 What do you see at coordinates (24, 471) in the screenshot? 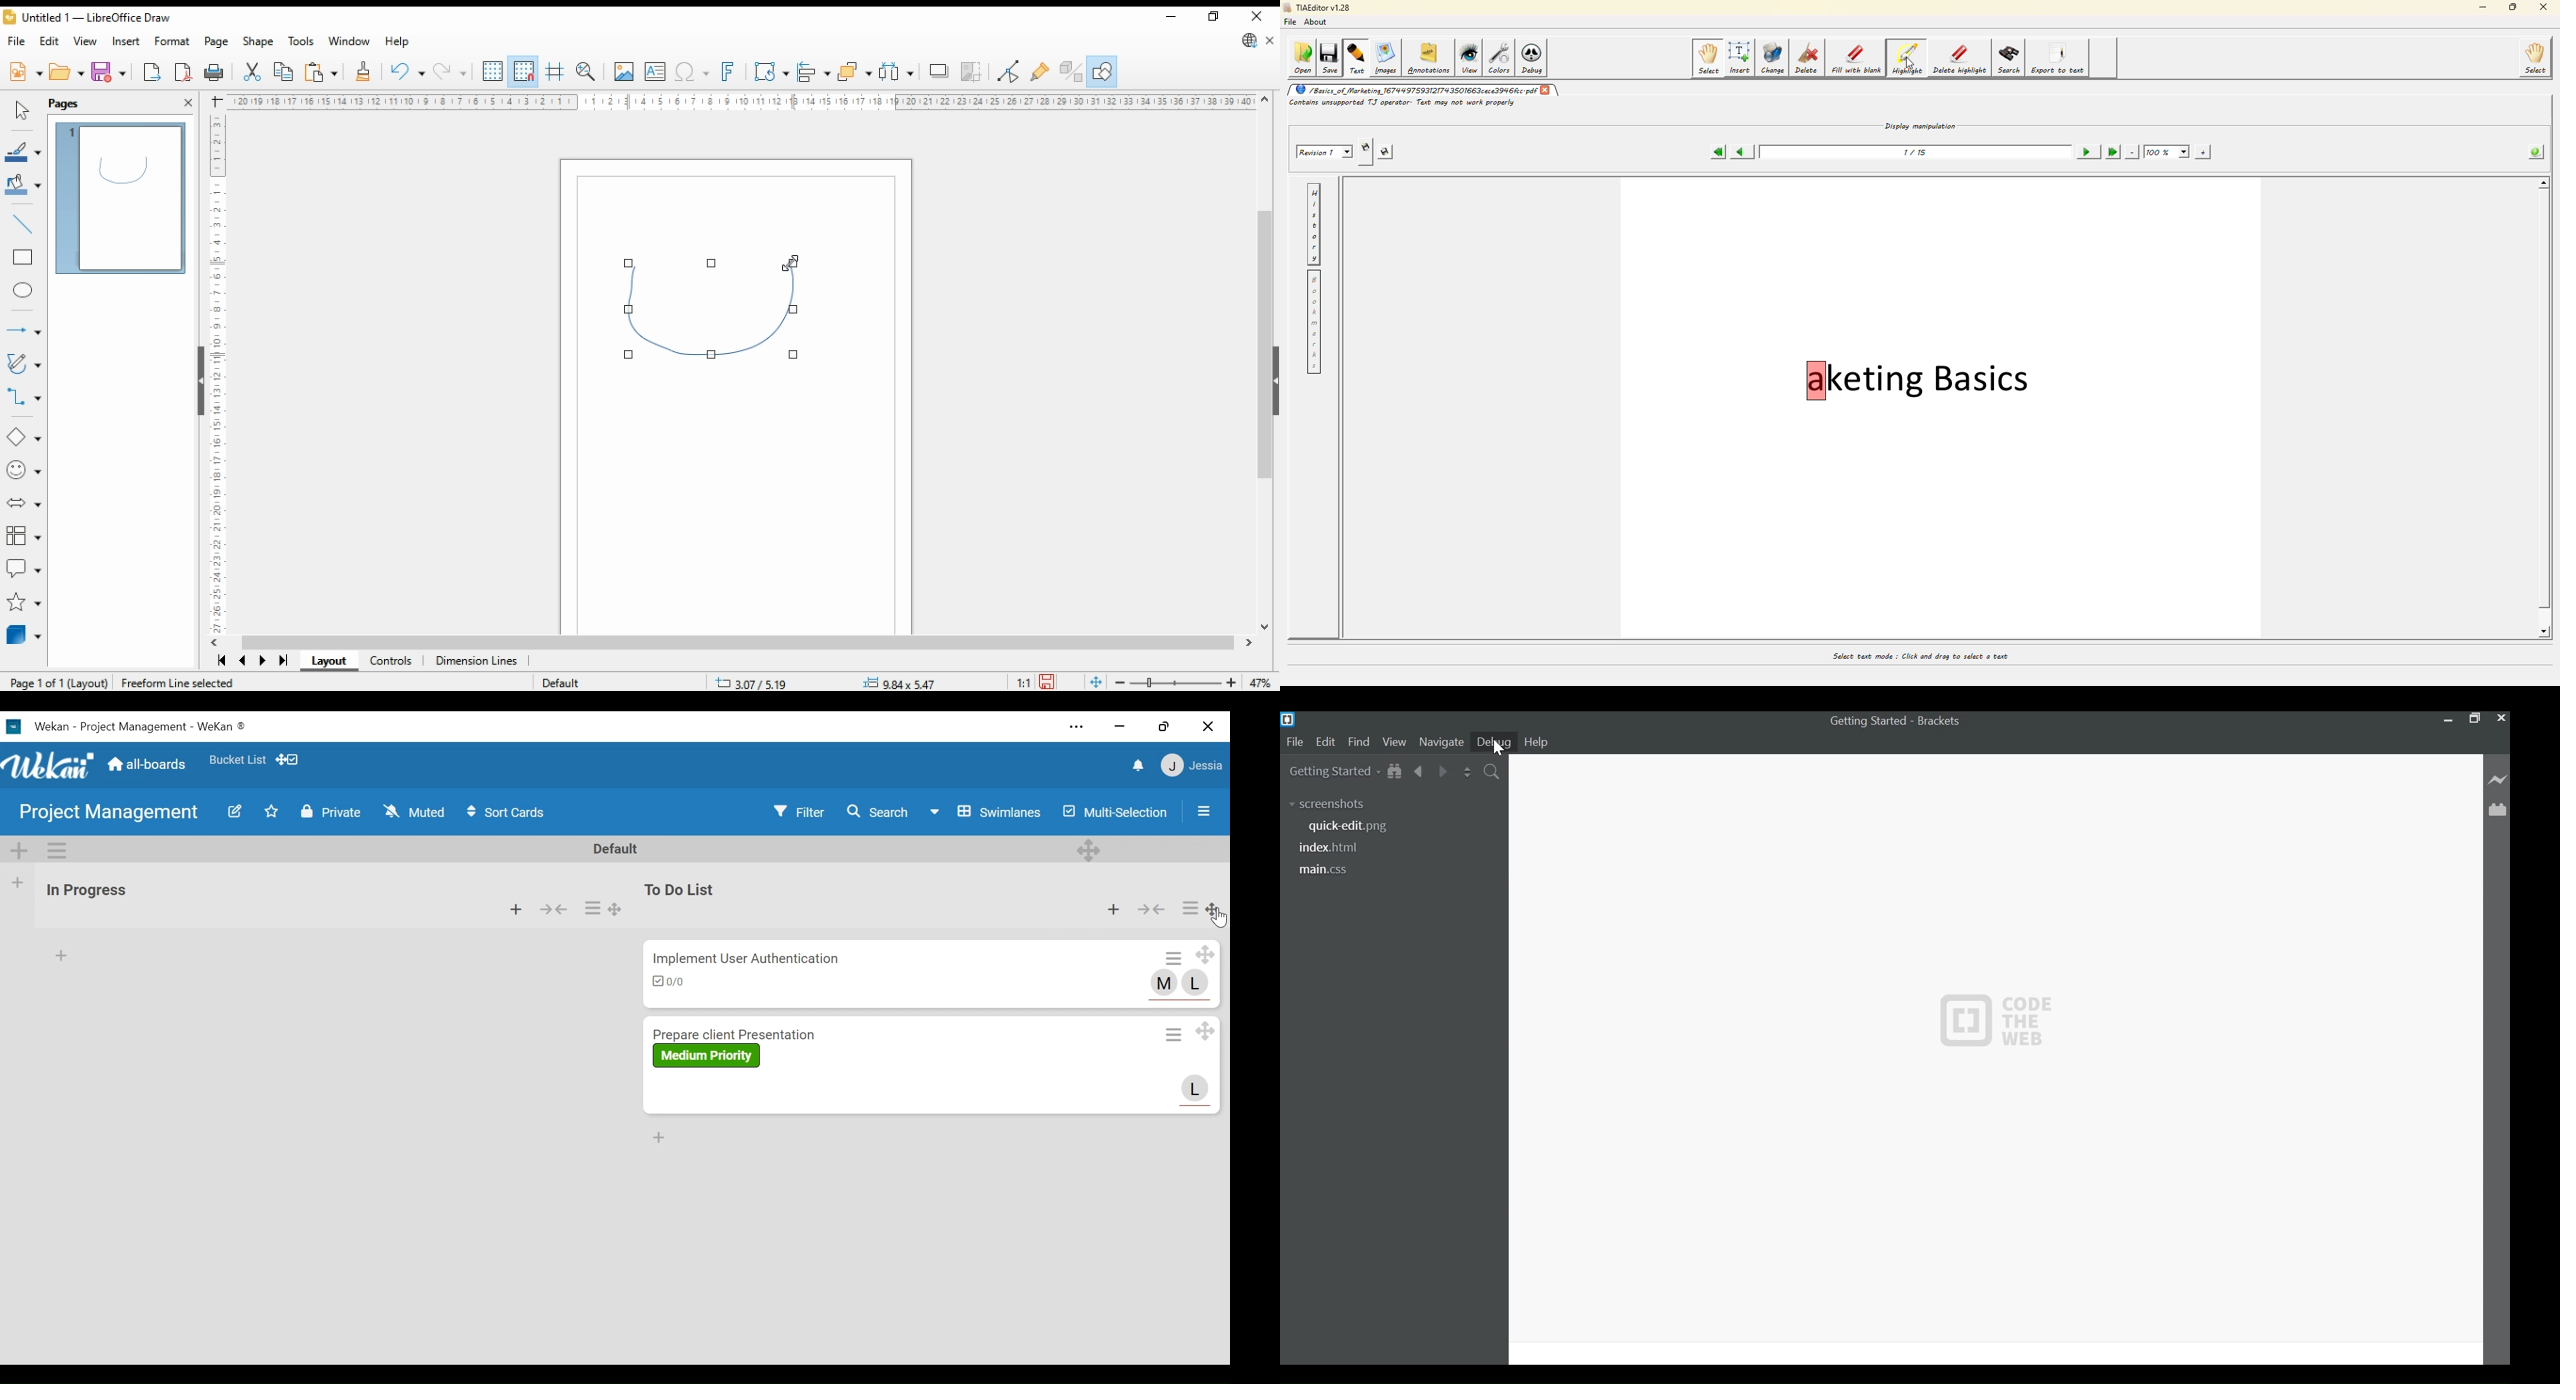
I see `symbol shapes` at bounding box center [24, 471].